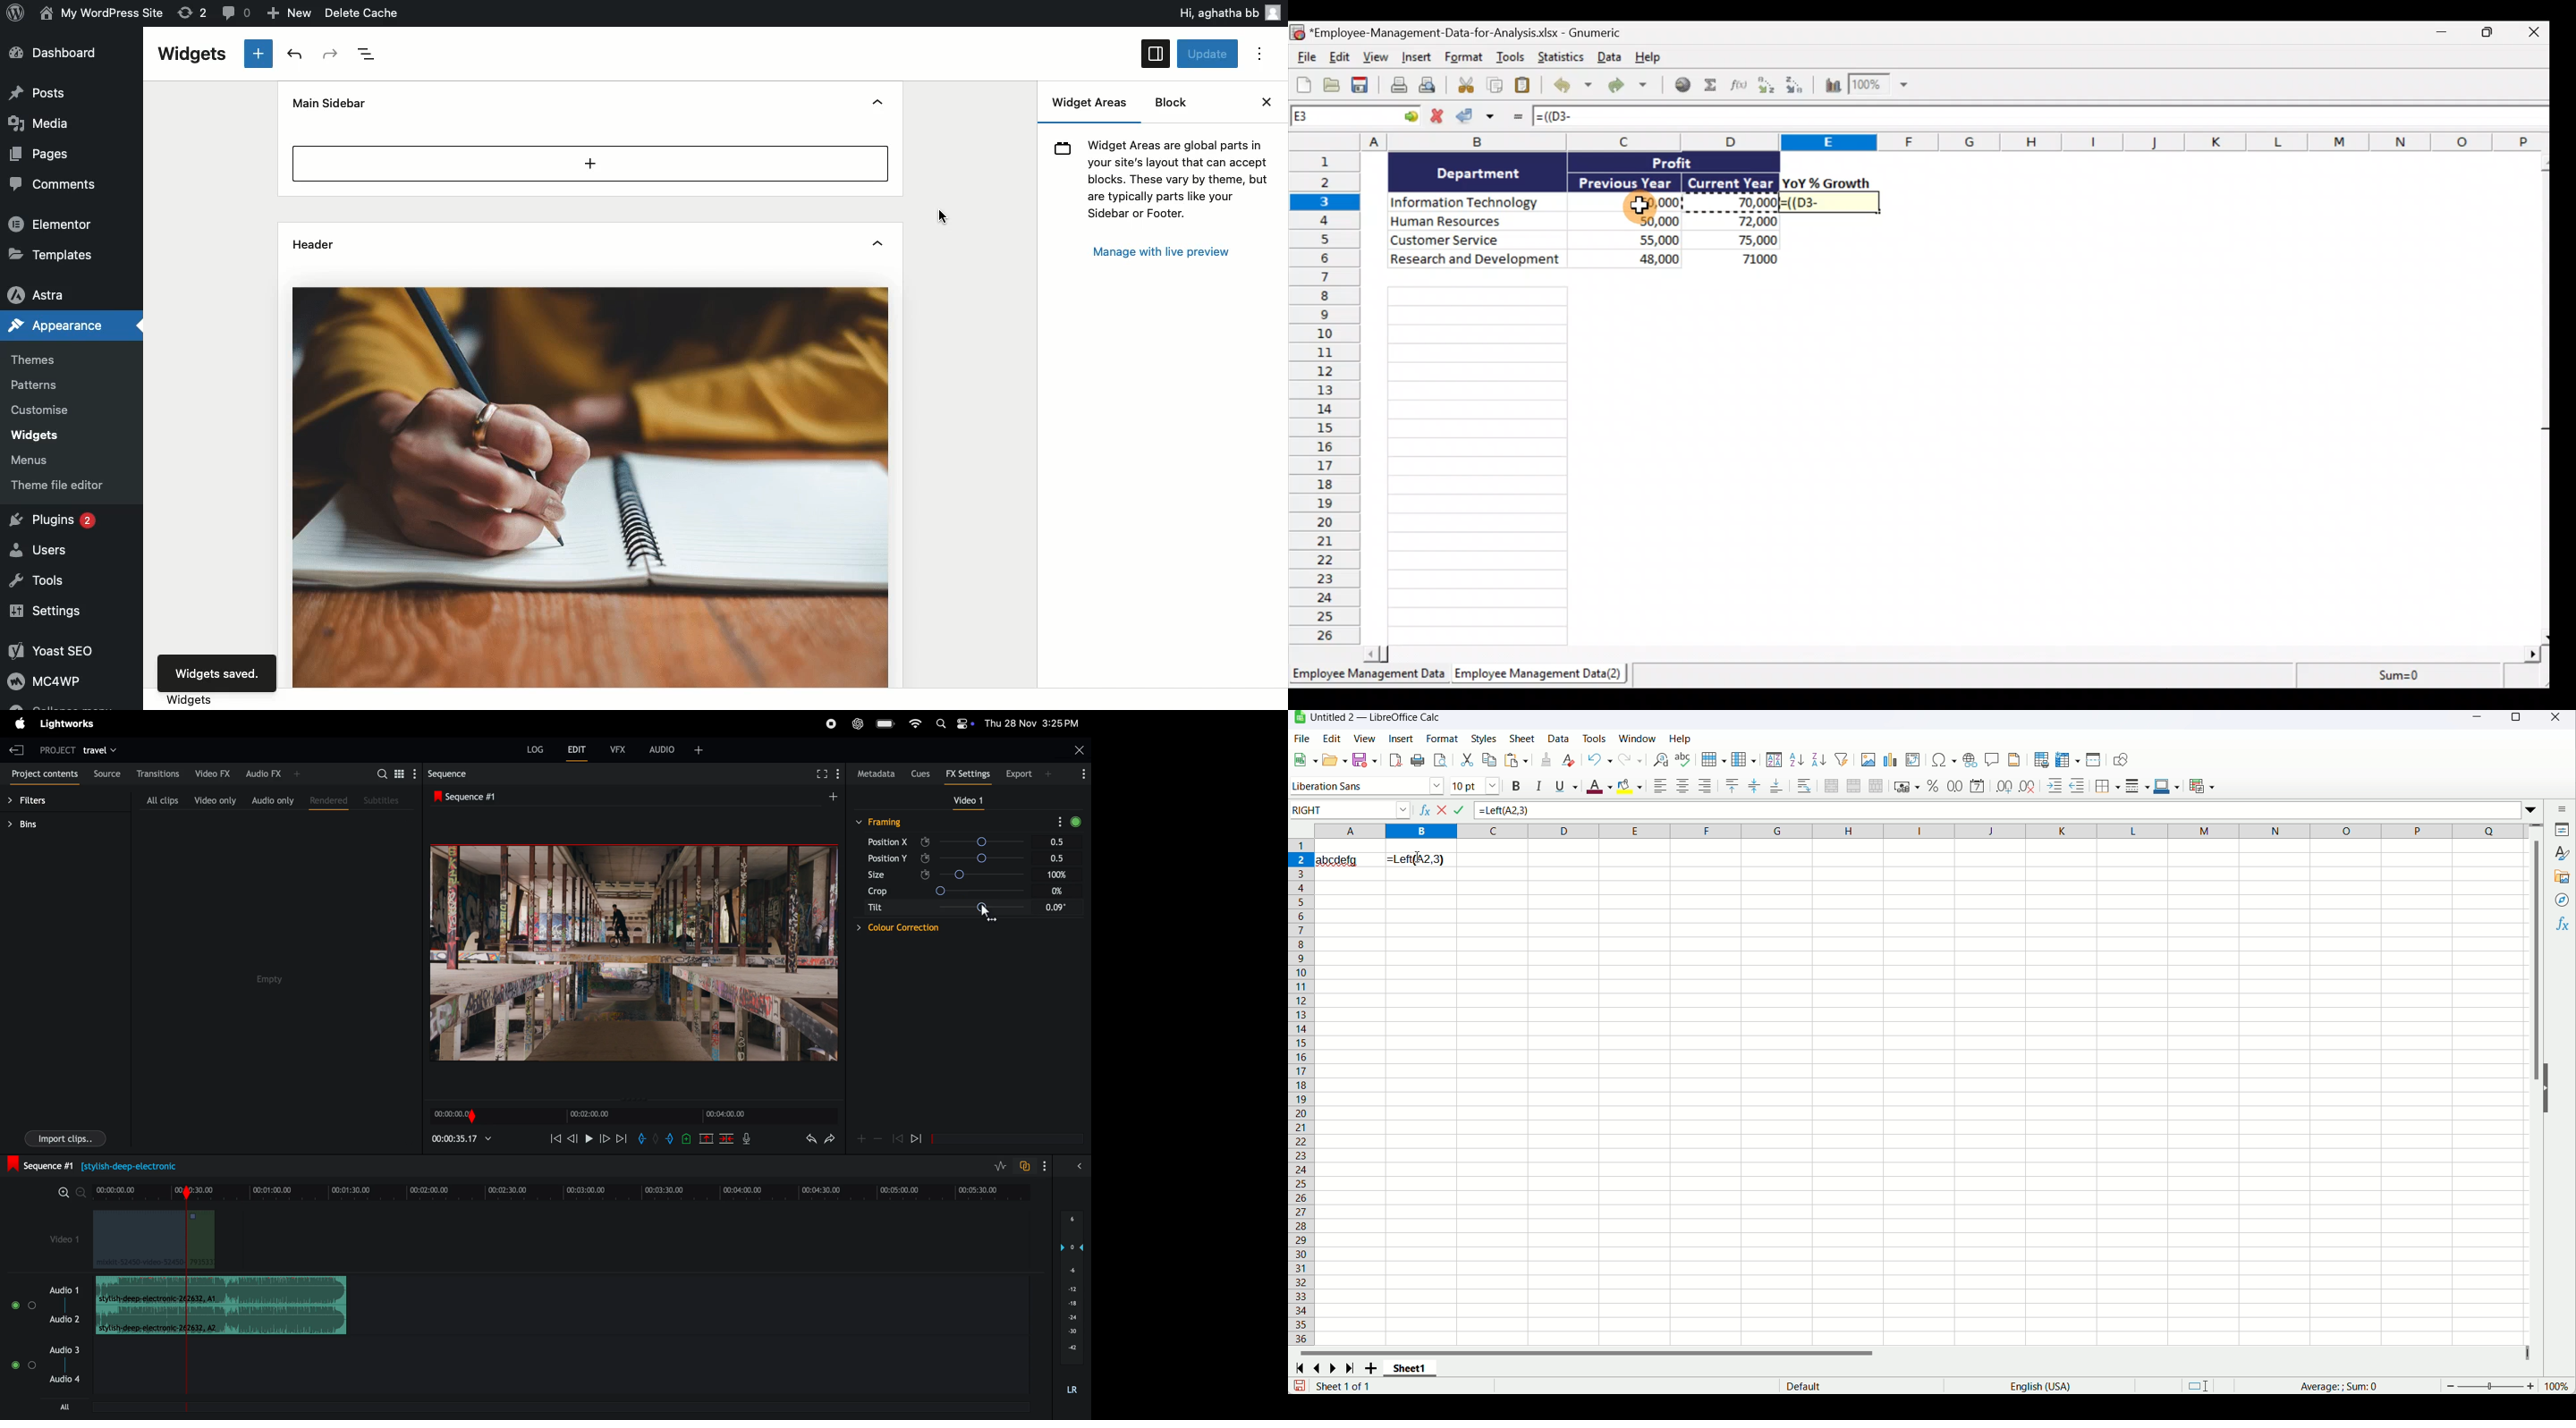 The height and width of the screenshot is (1428, 2576). What do you see at coordinates (1003, 875) in the screenshot?
I see `Size slider` at bounding box center [1003, 875].